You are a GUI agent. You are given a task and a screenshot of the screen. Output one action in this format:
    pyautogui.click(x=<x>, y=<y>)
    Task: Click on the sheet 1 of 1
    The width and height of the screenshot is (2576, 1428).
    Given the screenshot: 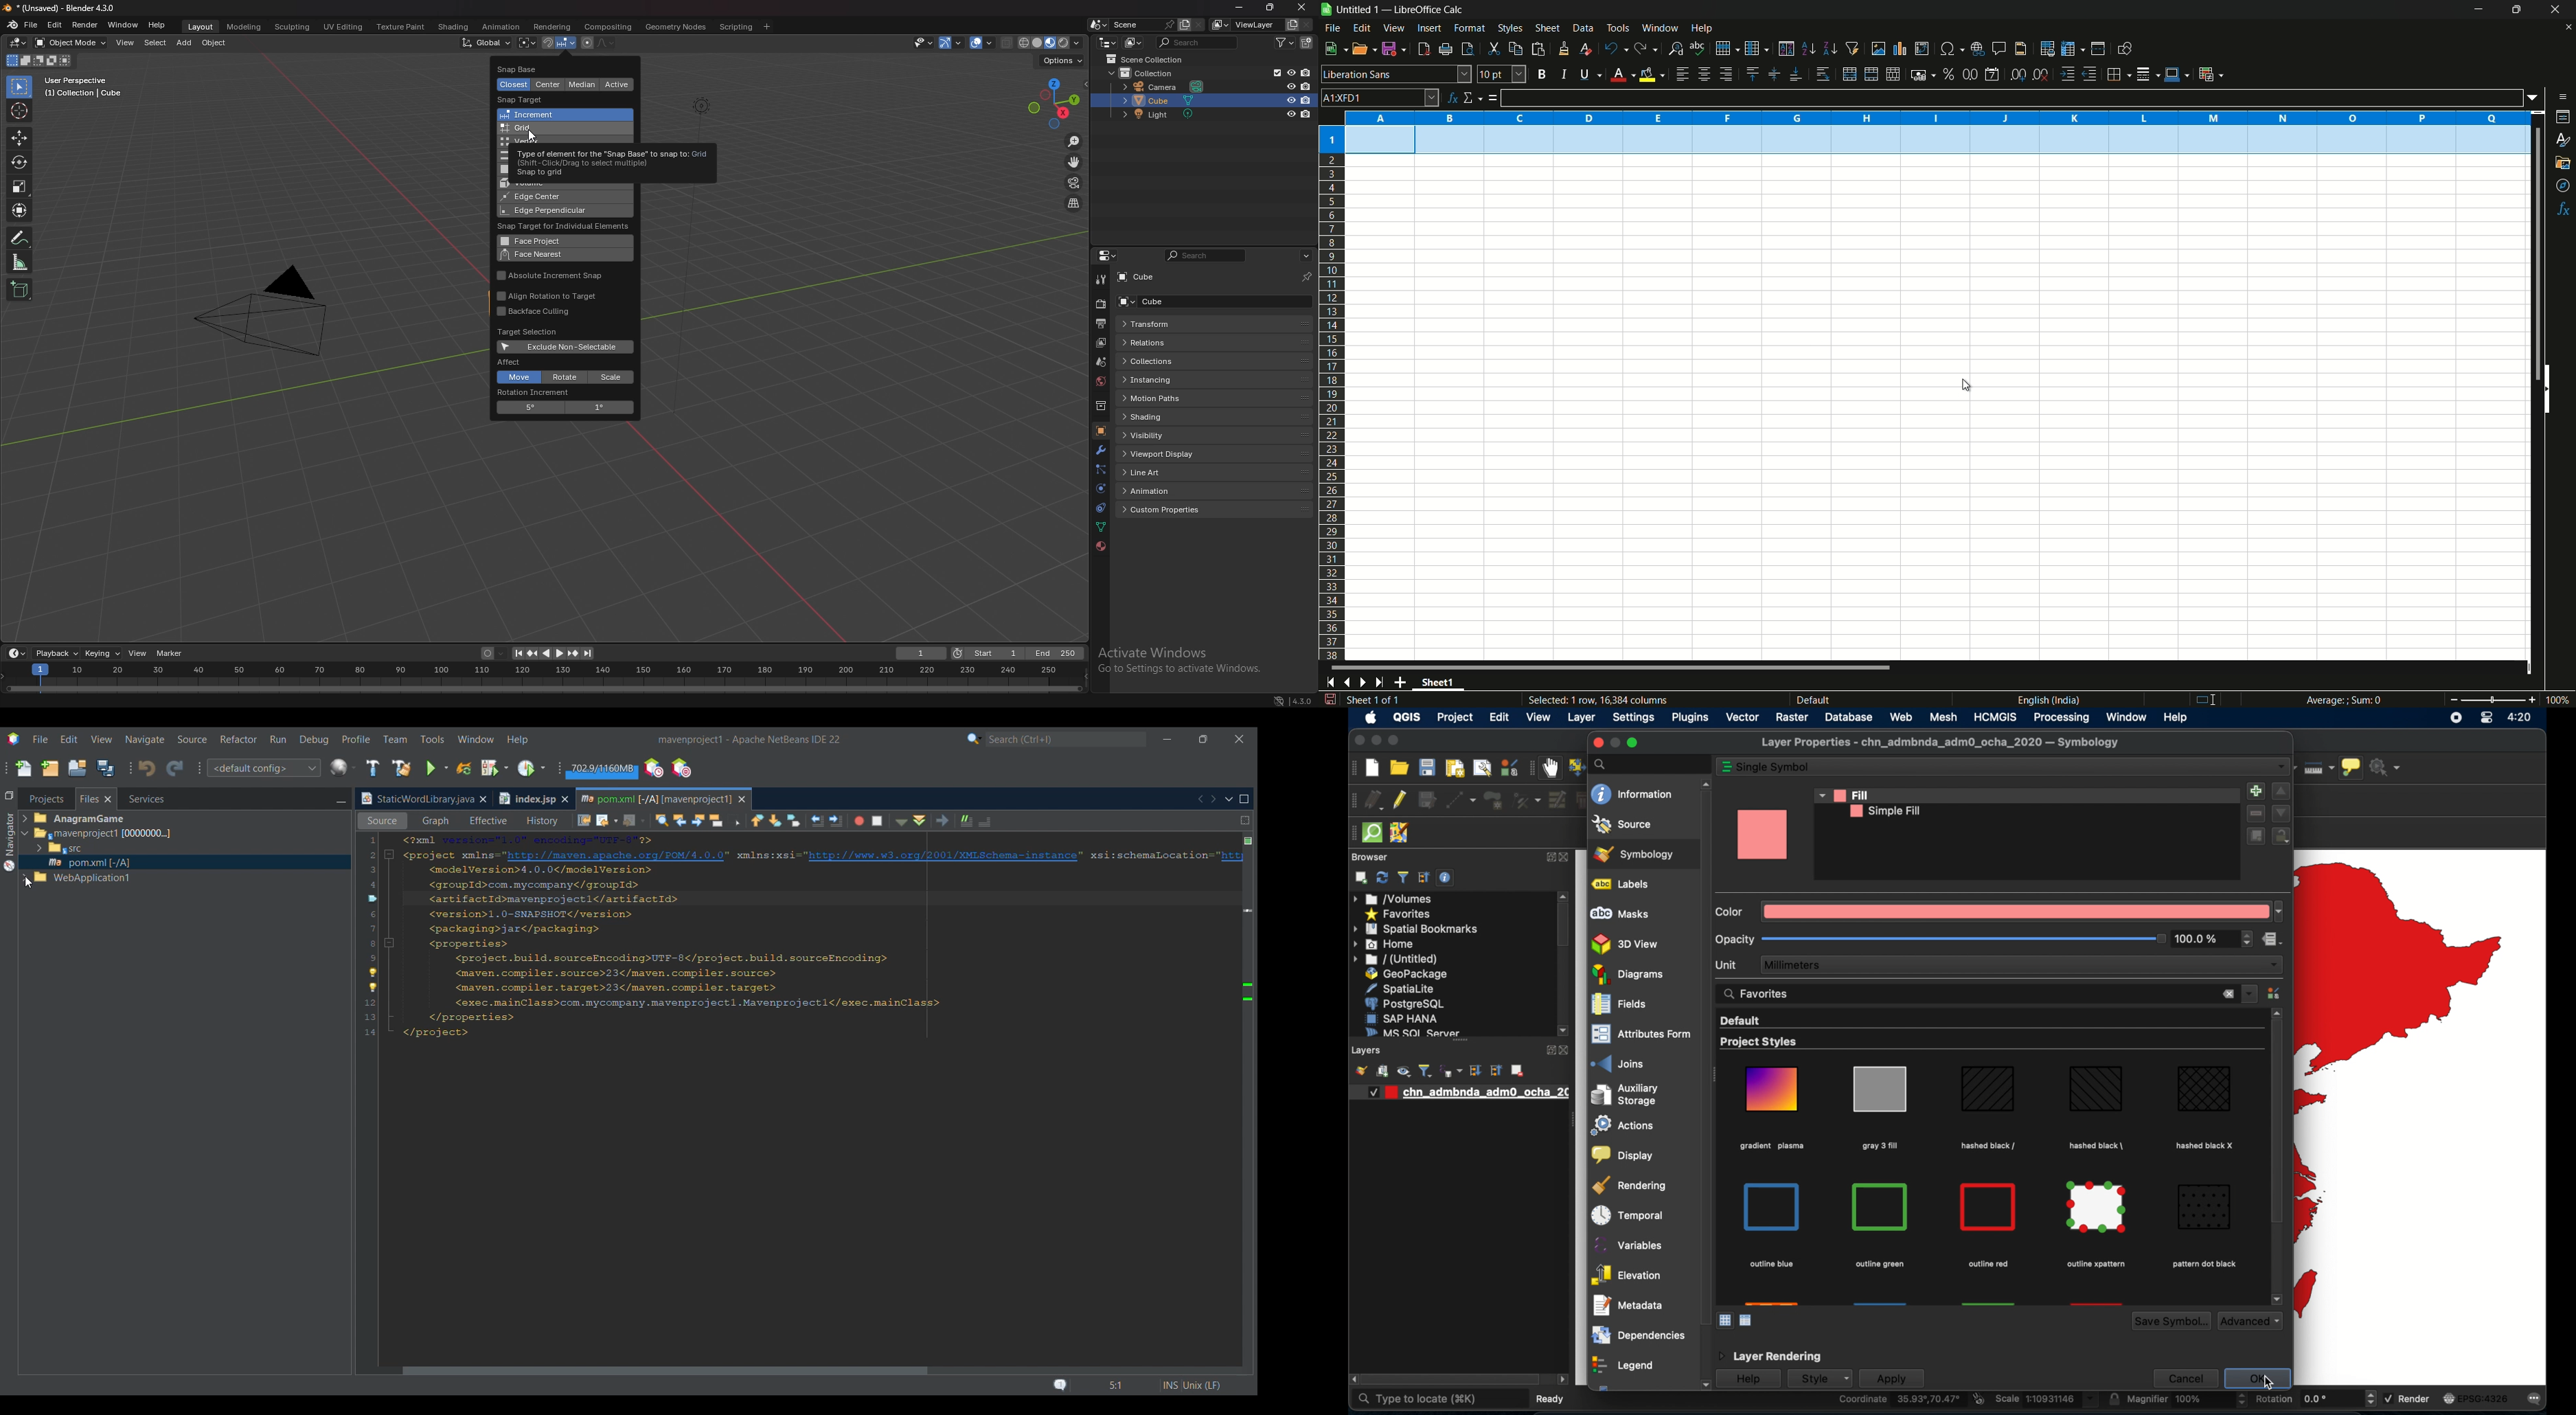 What is the action you would take?
    pyautogui.click(x=1378, y=702)
    